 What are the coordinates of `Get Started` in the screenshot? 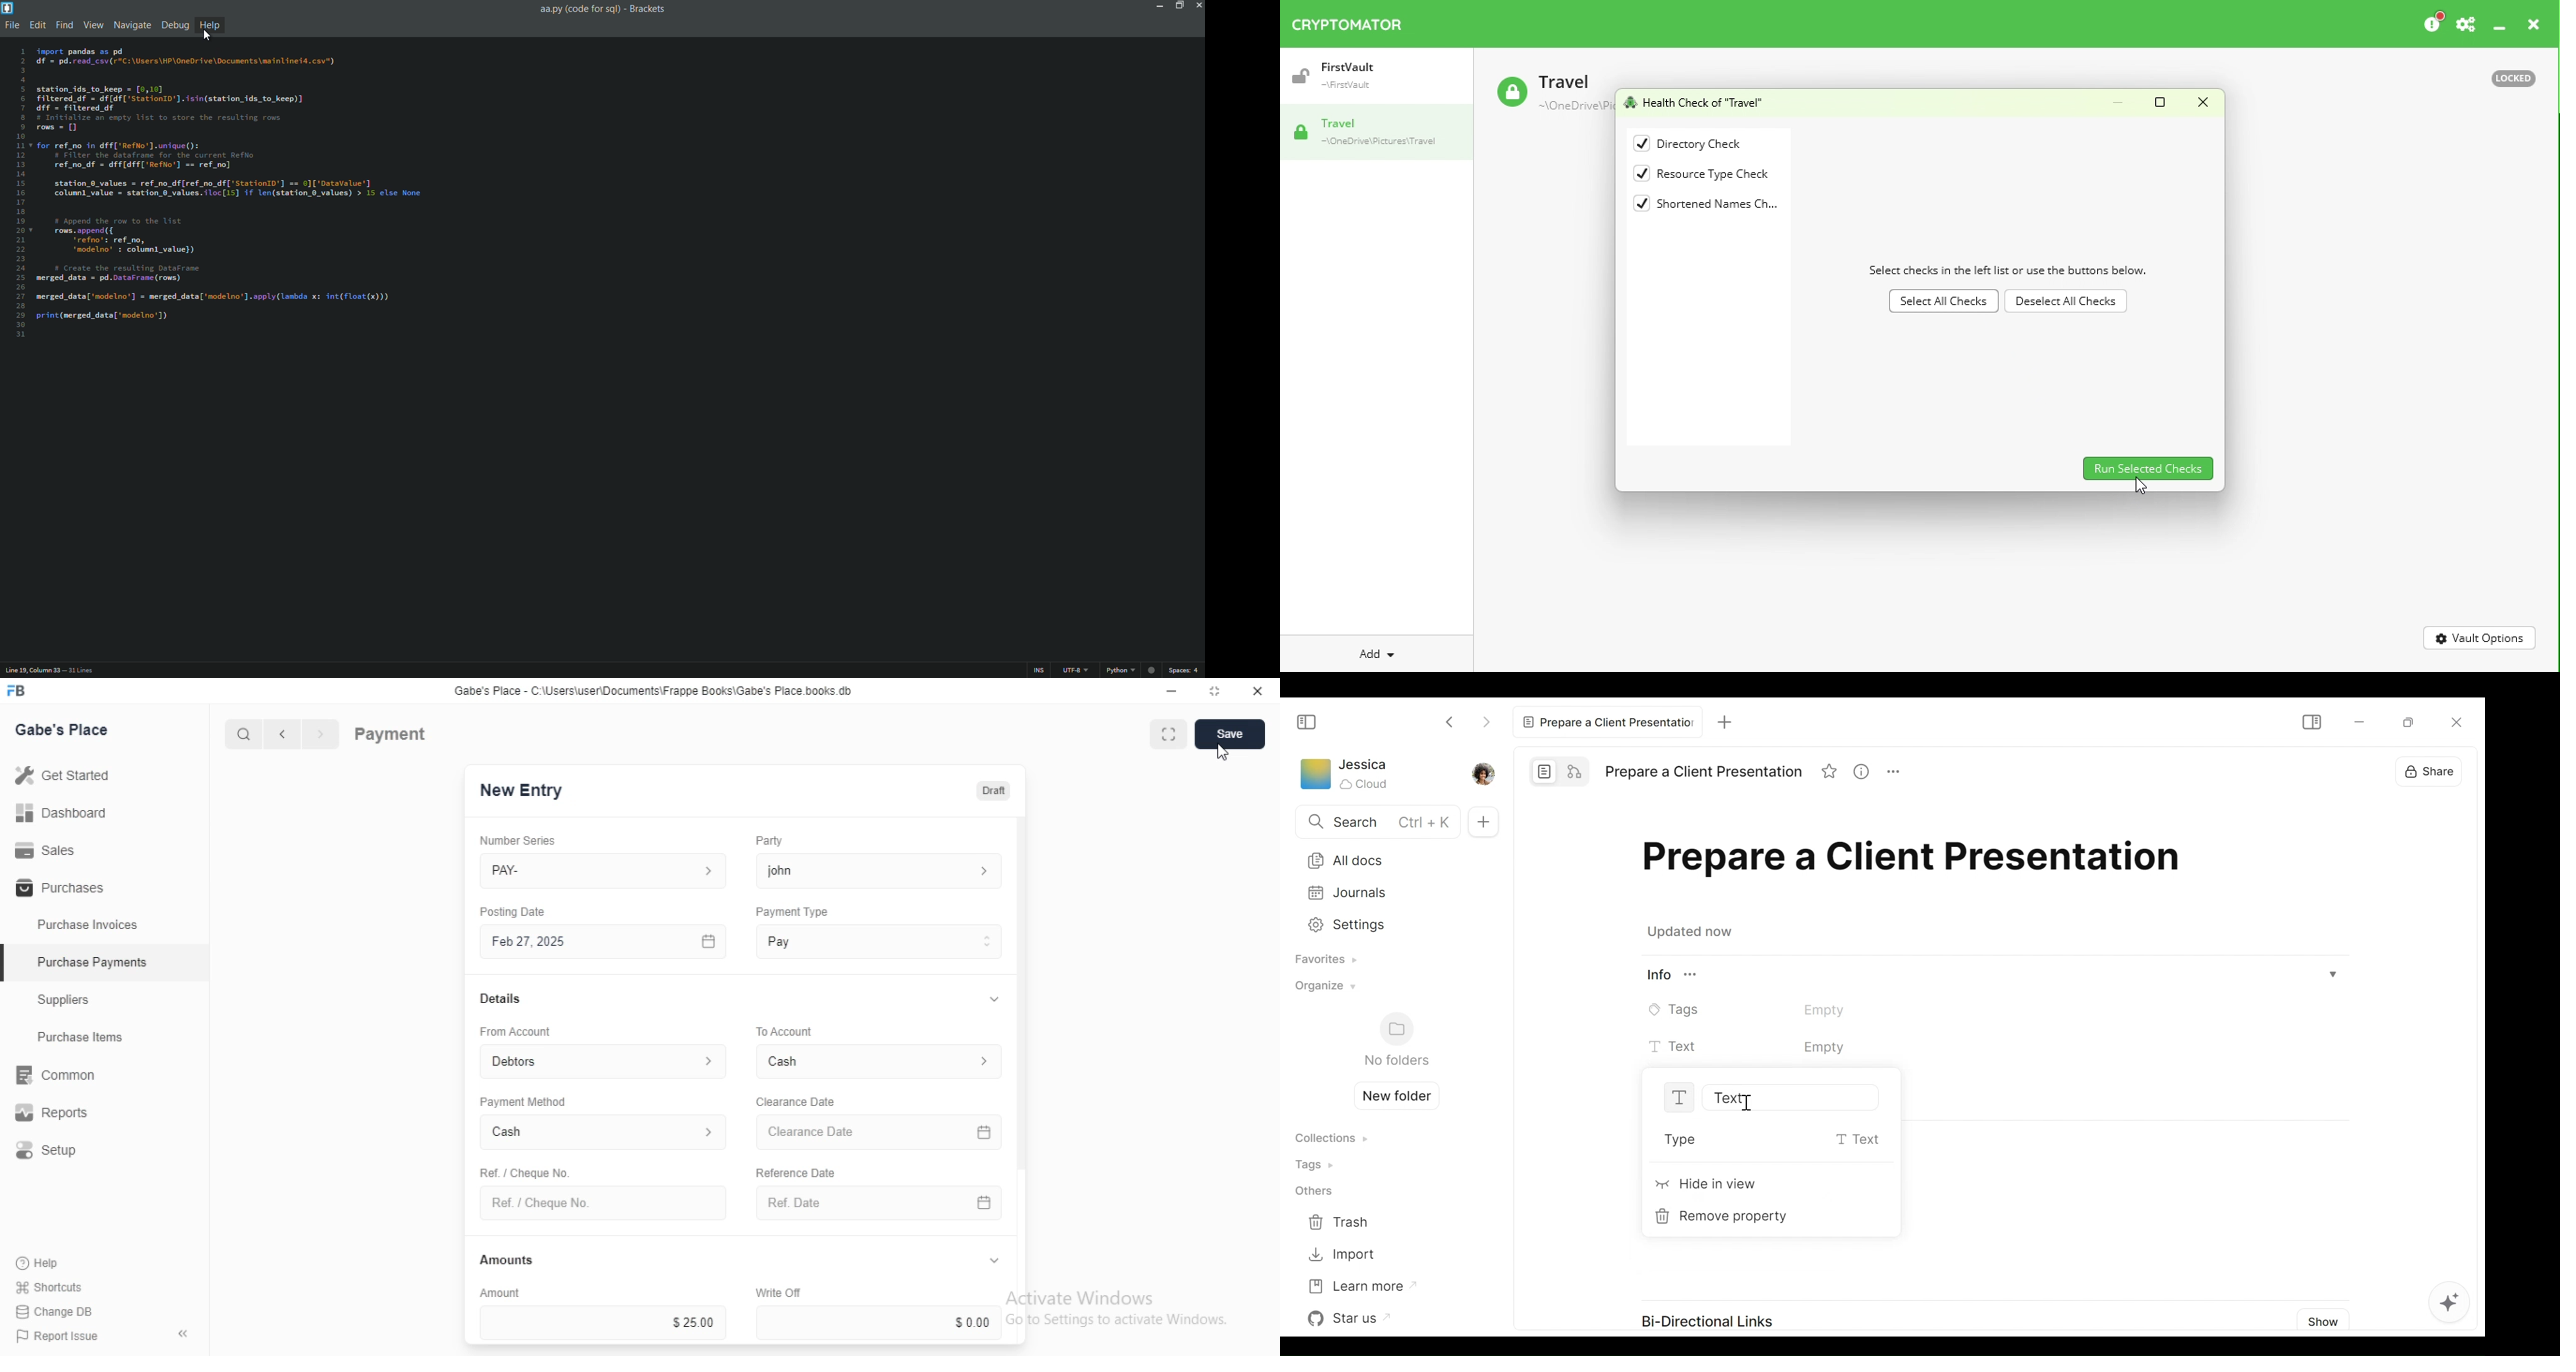 It's located at (62, 774).